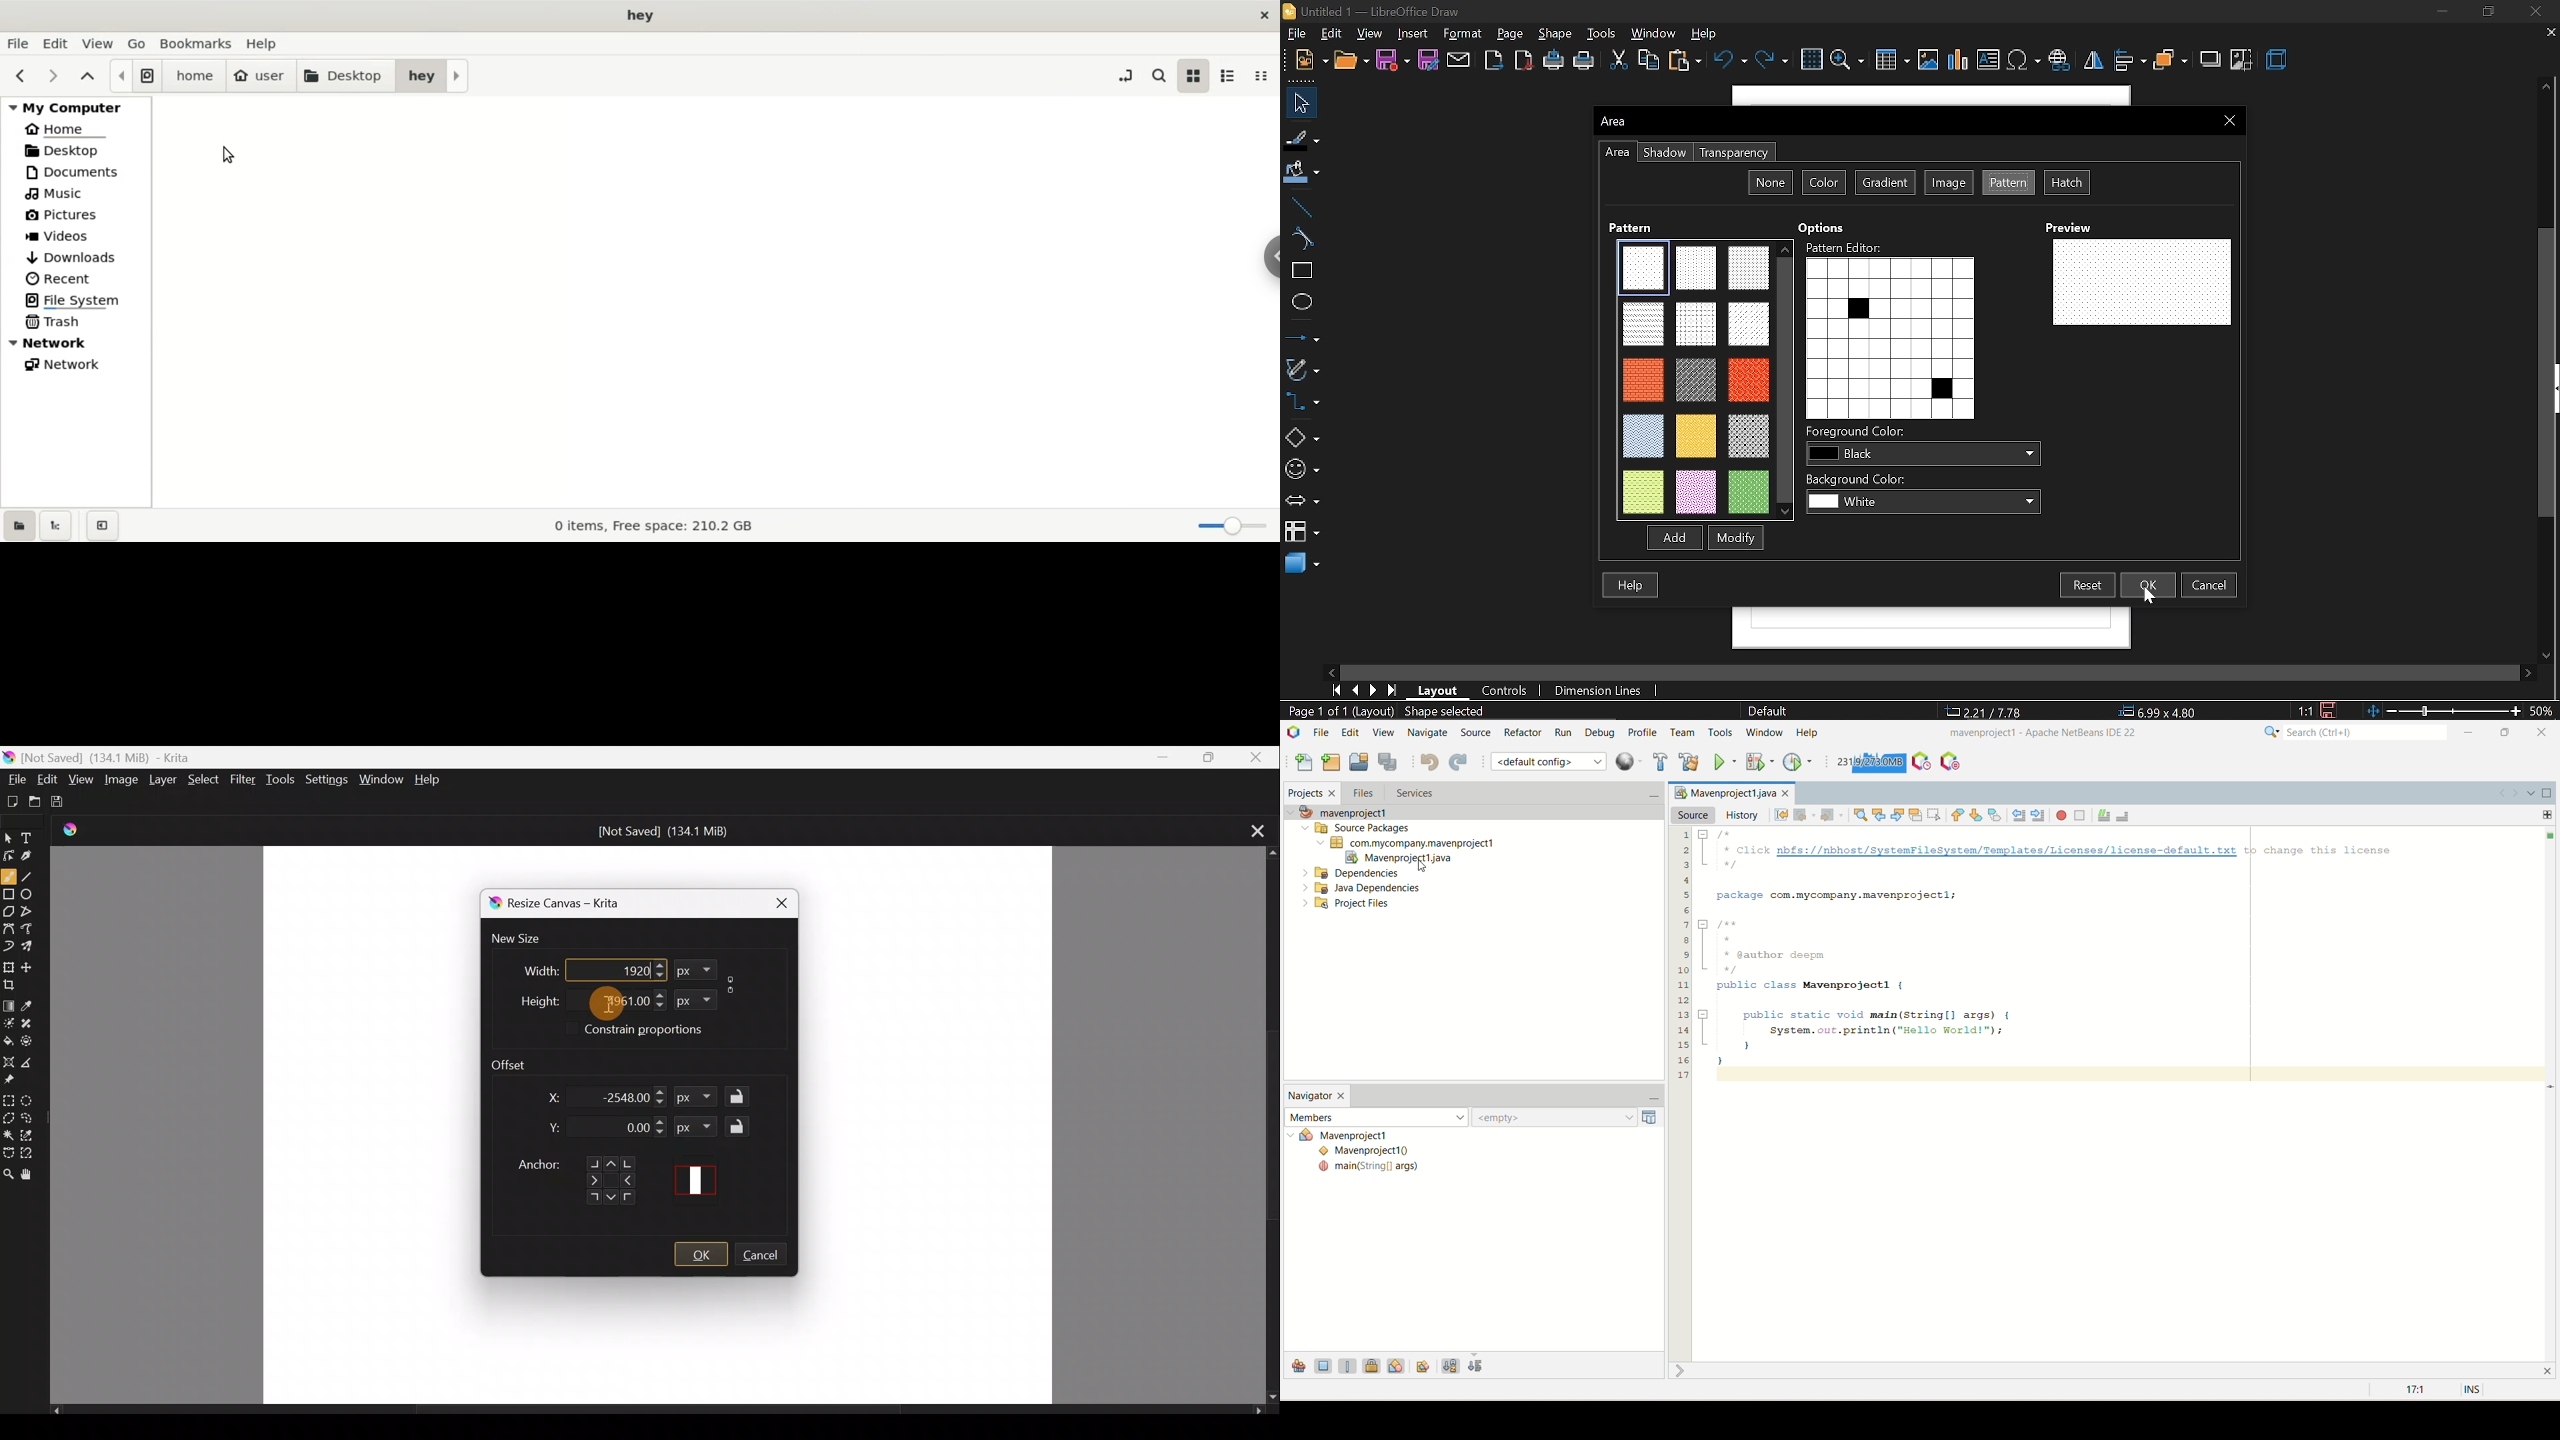 Image resolution: width=2576 pixels, height=1456 pixels. I want to click on selection info, so click(1447, 711).